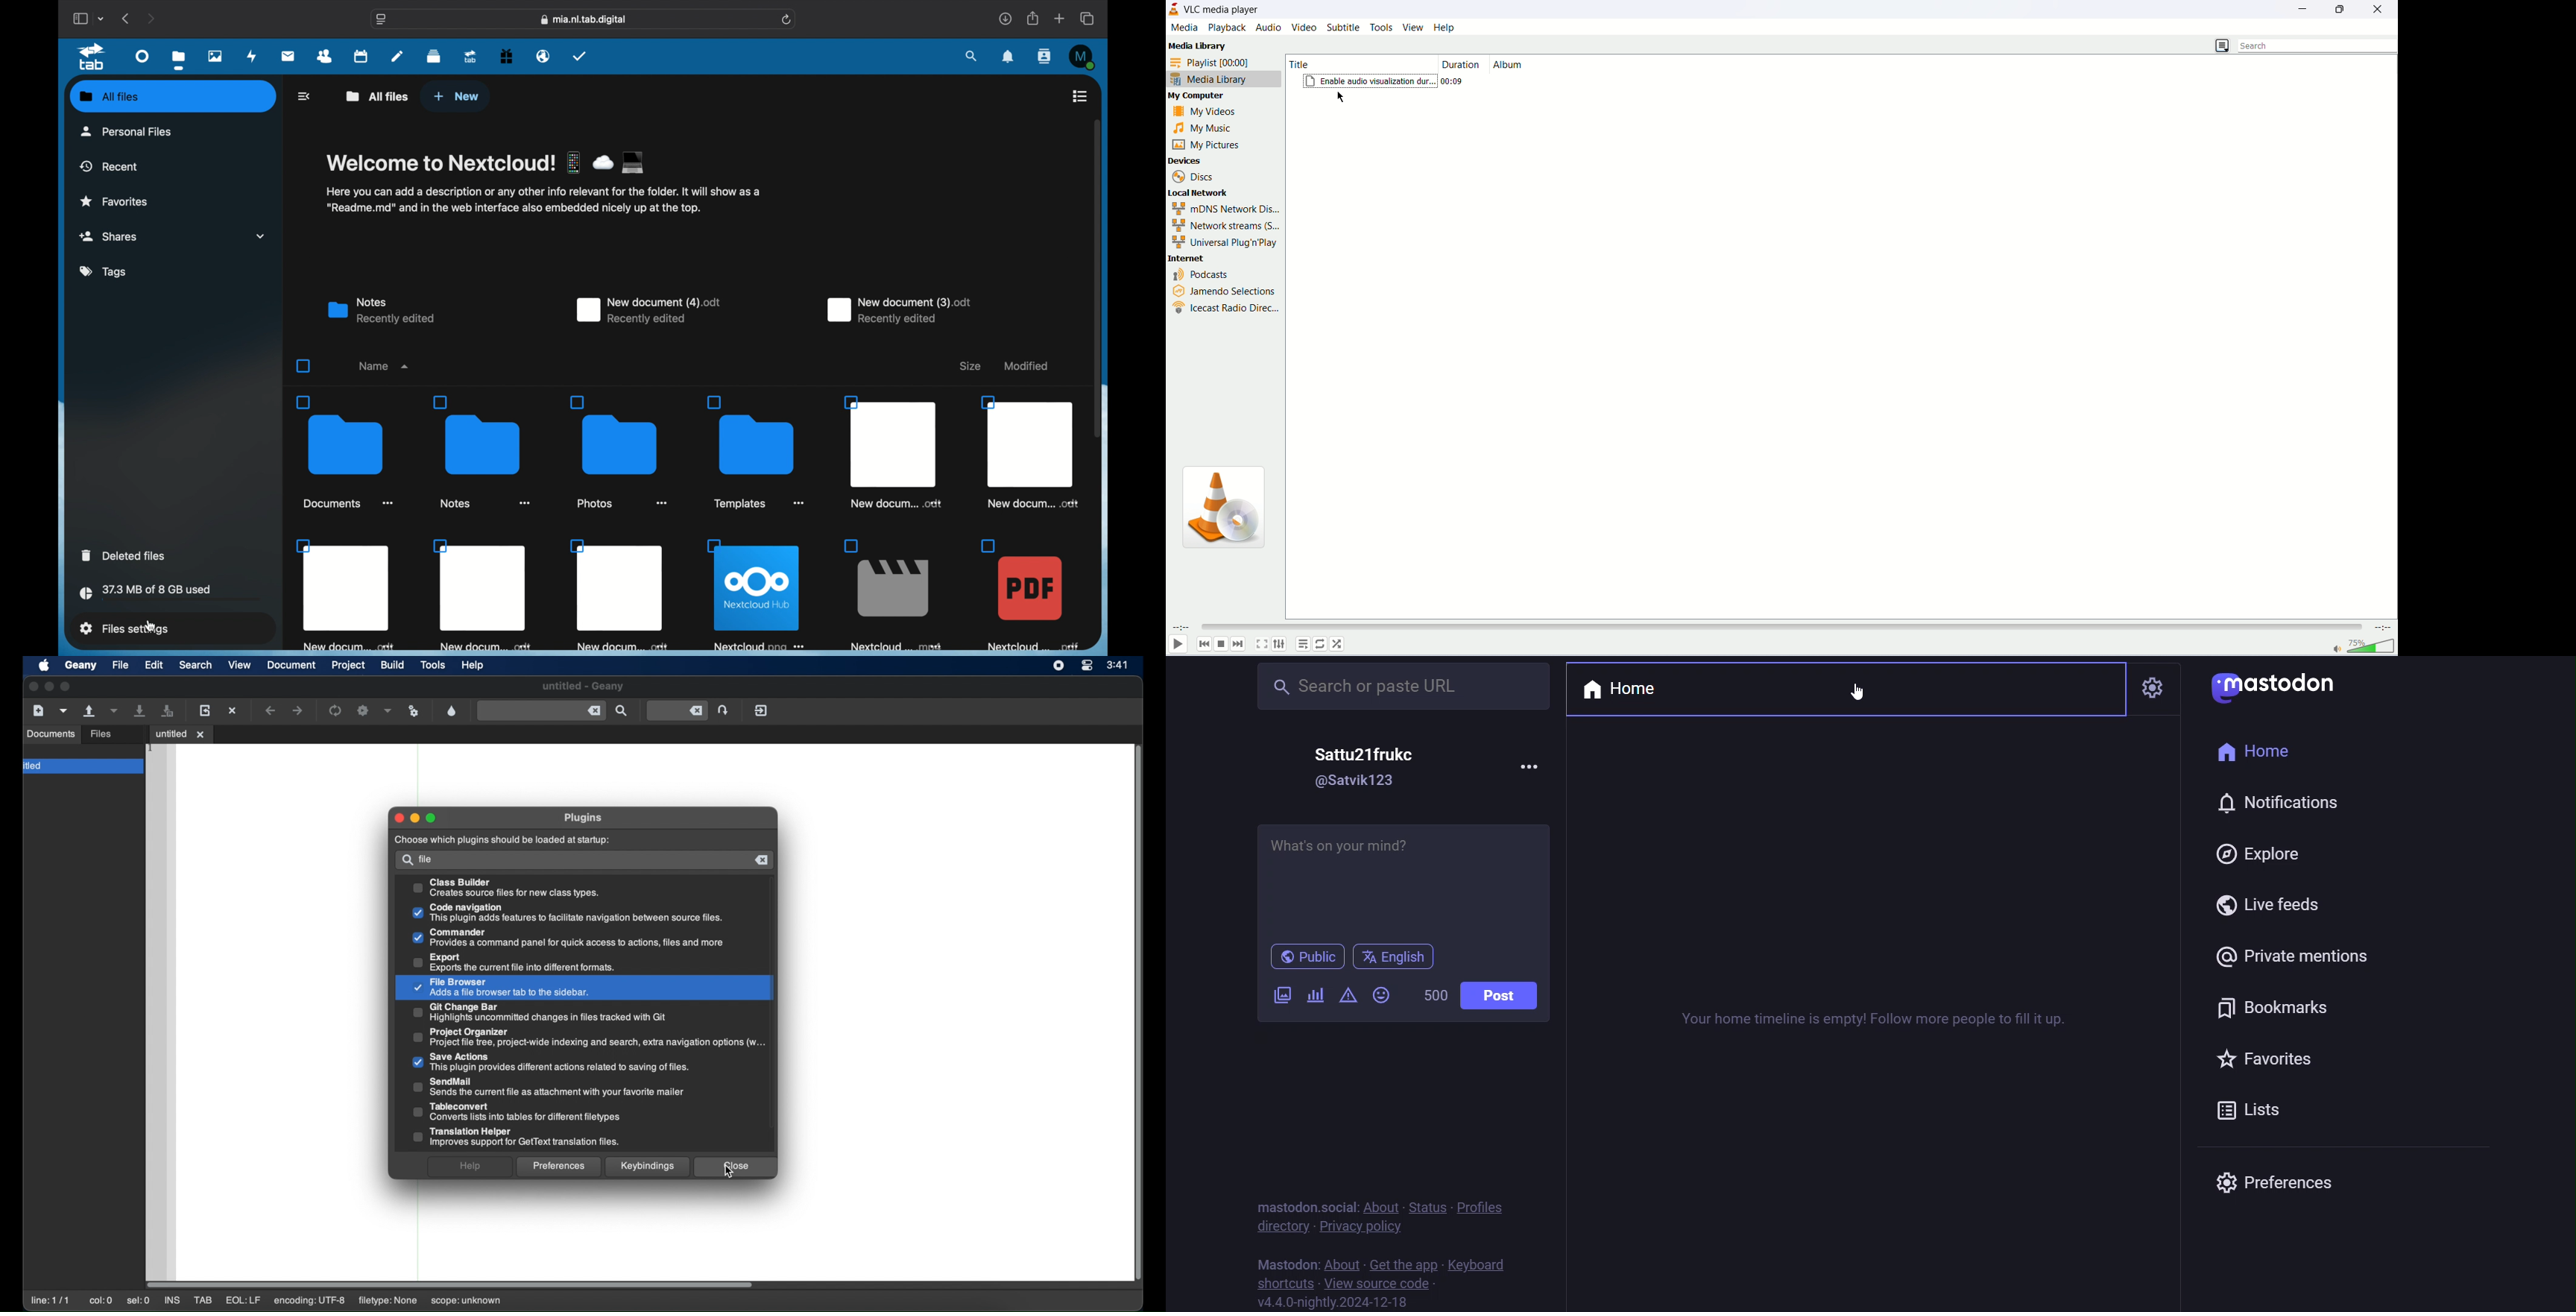 This screenshot has width=2576, height=1316. Describe the element at coordinates (170, 594) in the screenshot. I see `storage` at that location.